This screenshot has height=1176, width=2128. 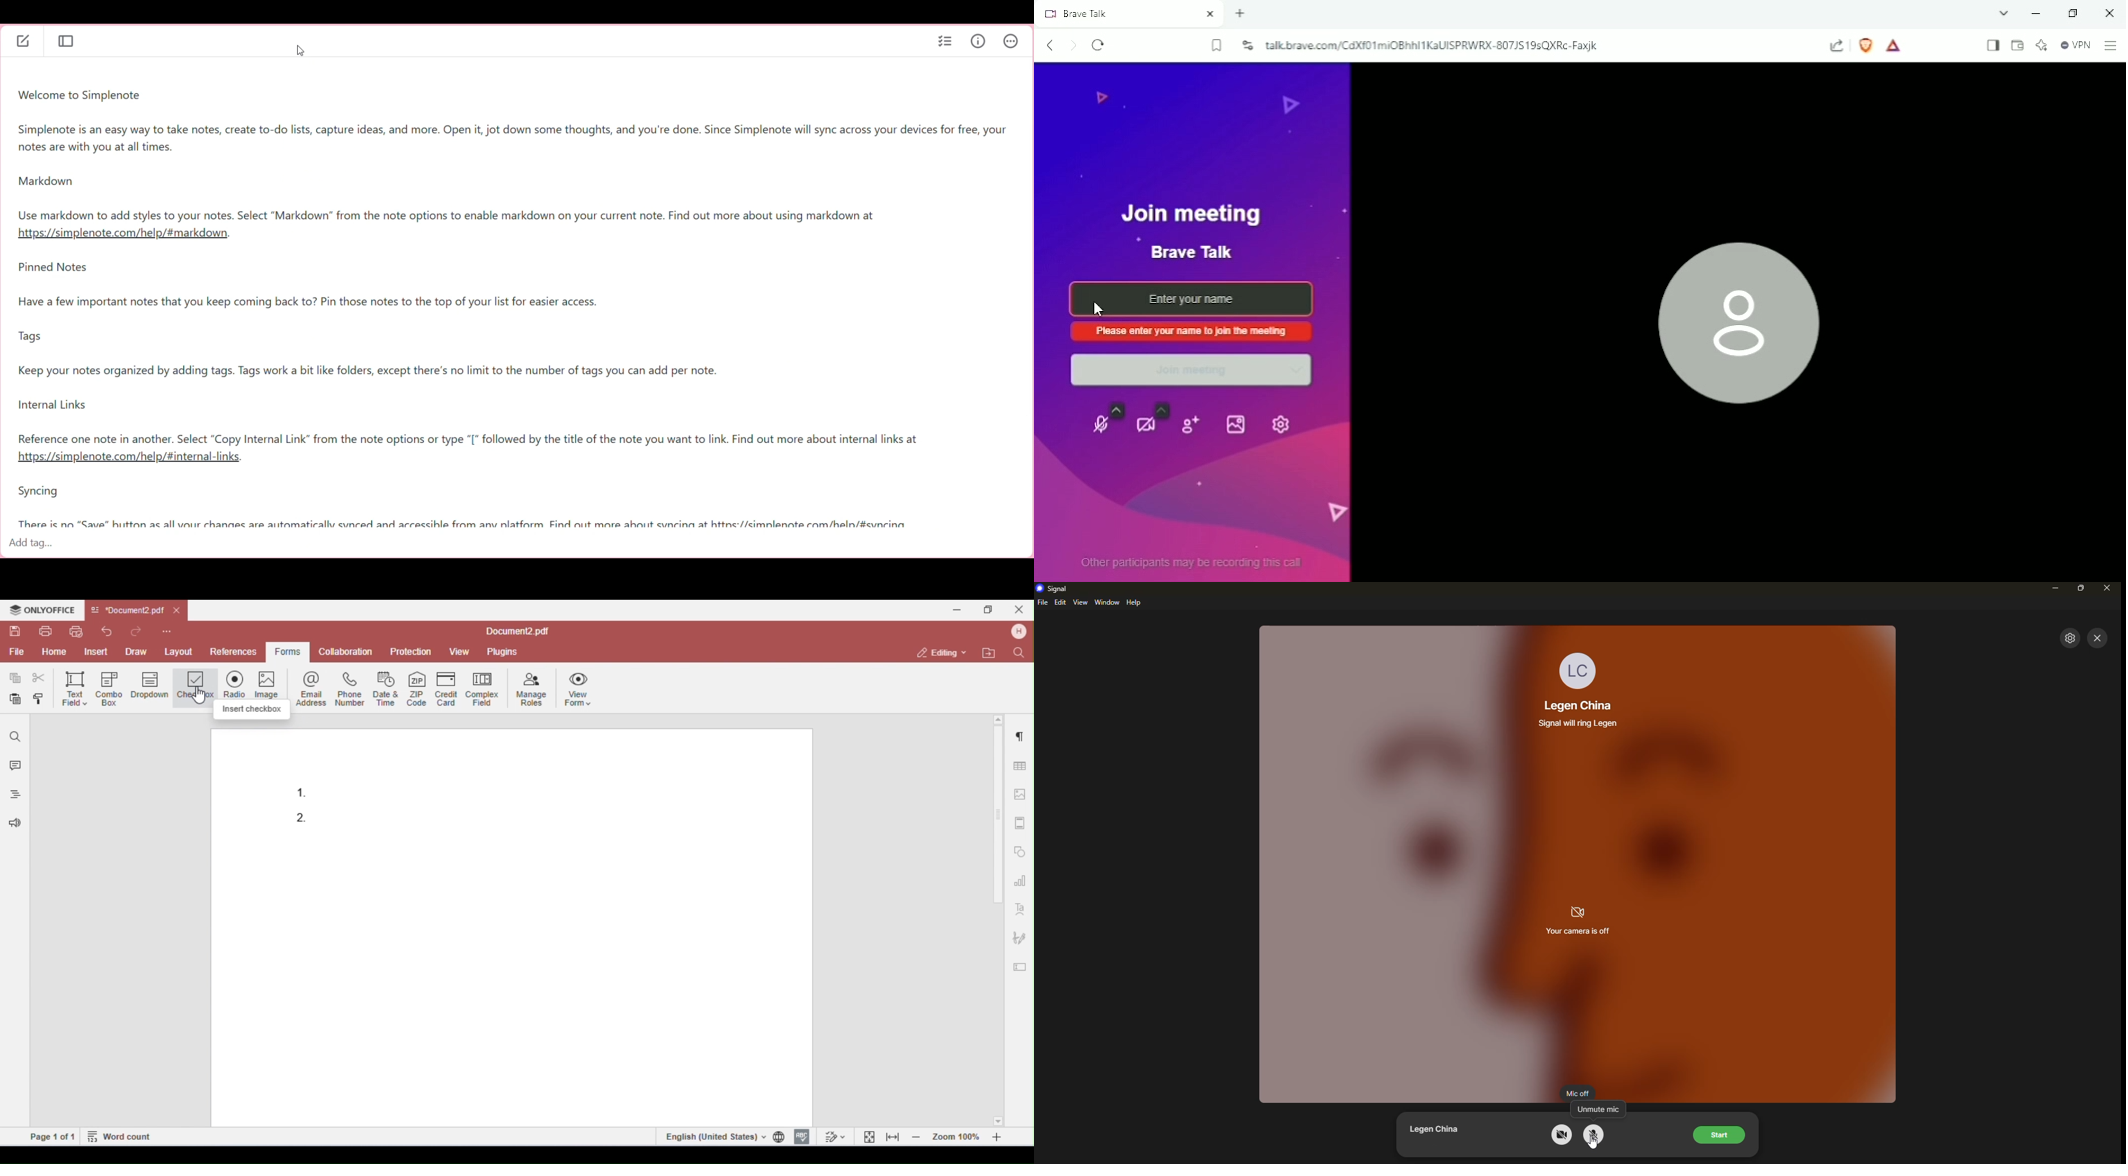 I want to click on close, so click(x=2098, y=637).